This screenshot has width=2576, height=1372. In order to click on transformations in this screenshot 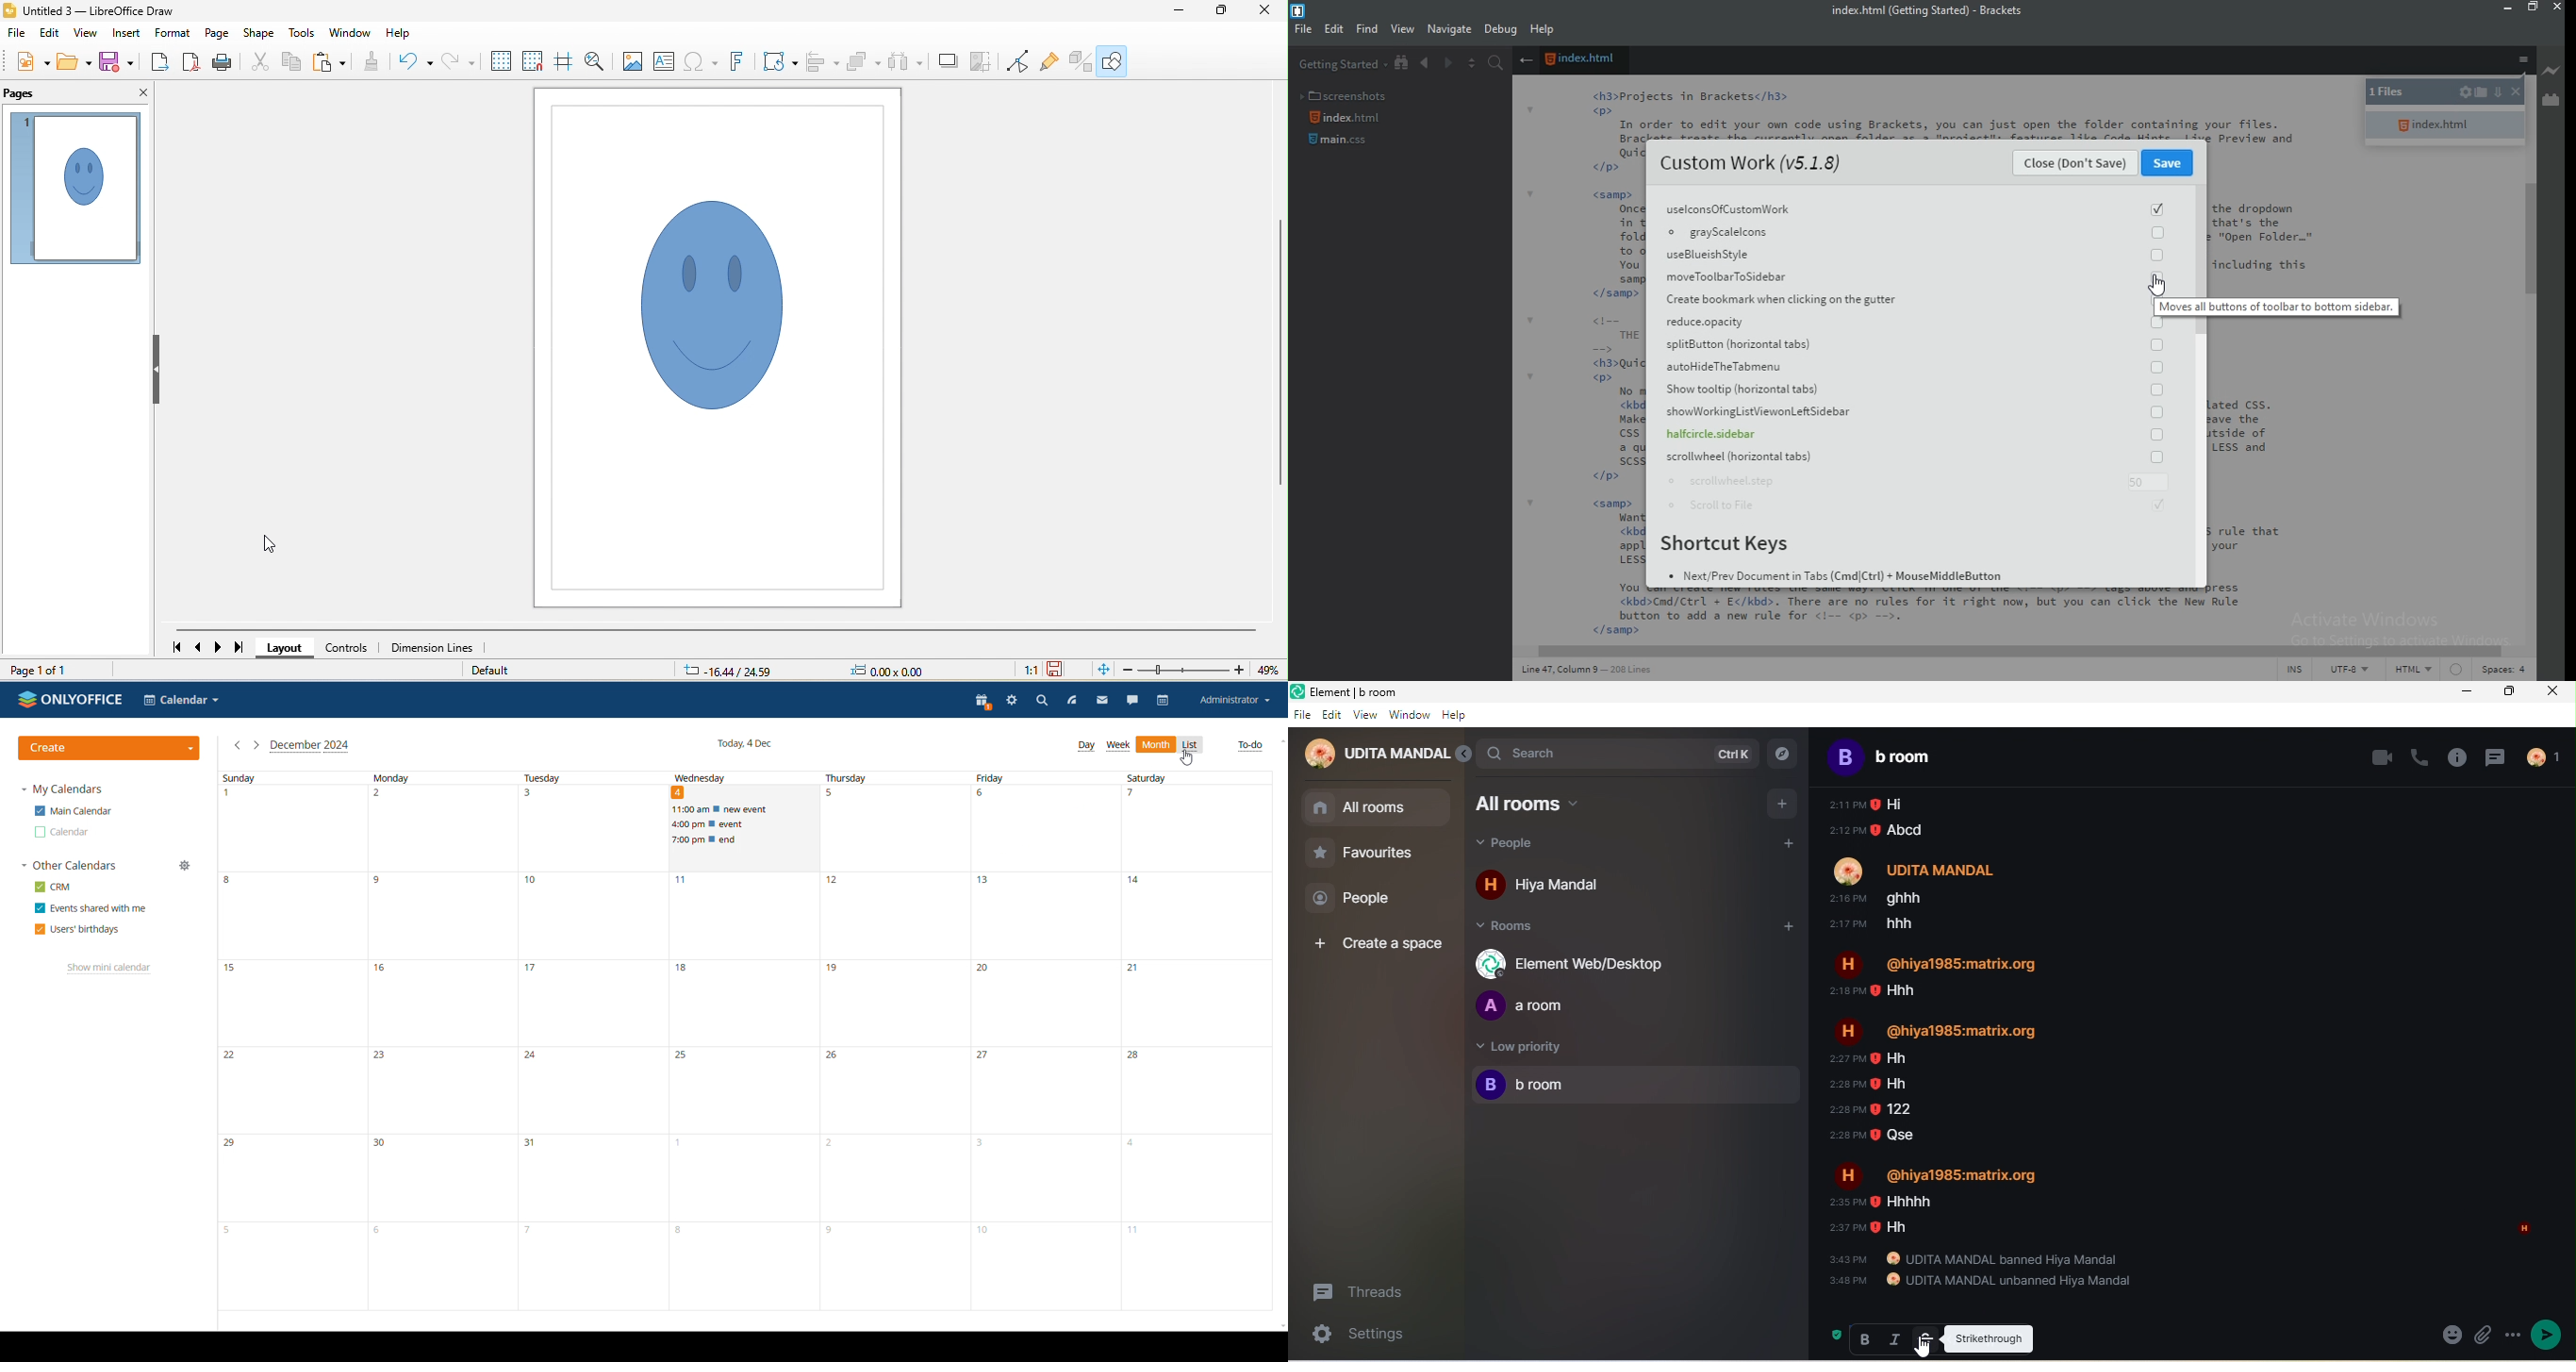, I will do `click(780, 63)`.